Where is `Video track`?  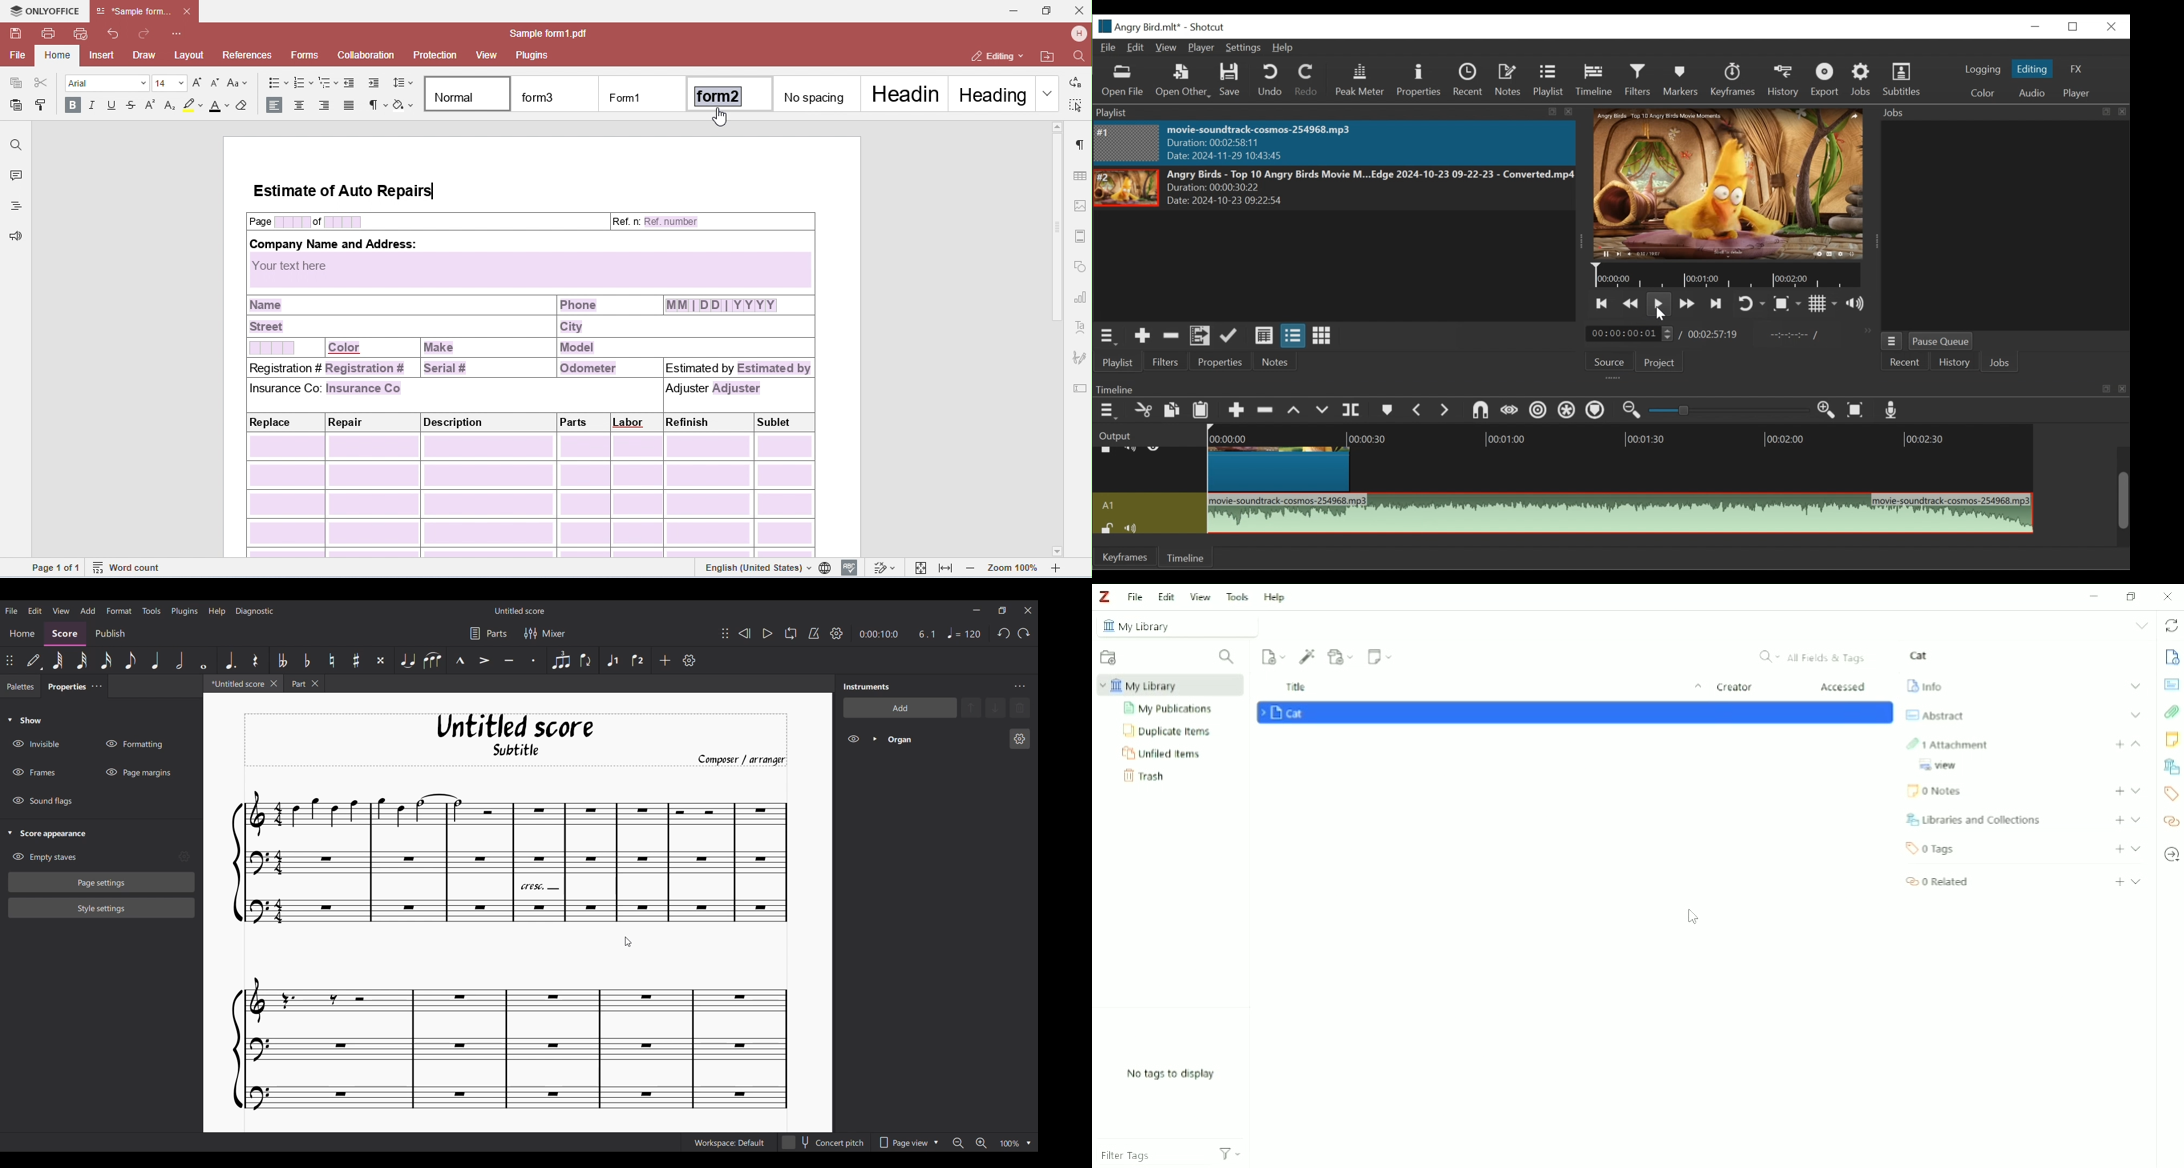
Video track is located at coordinates (1150, 470).